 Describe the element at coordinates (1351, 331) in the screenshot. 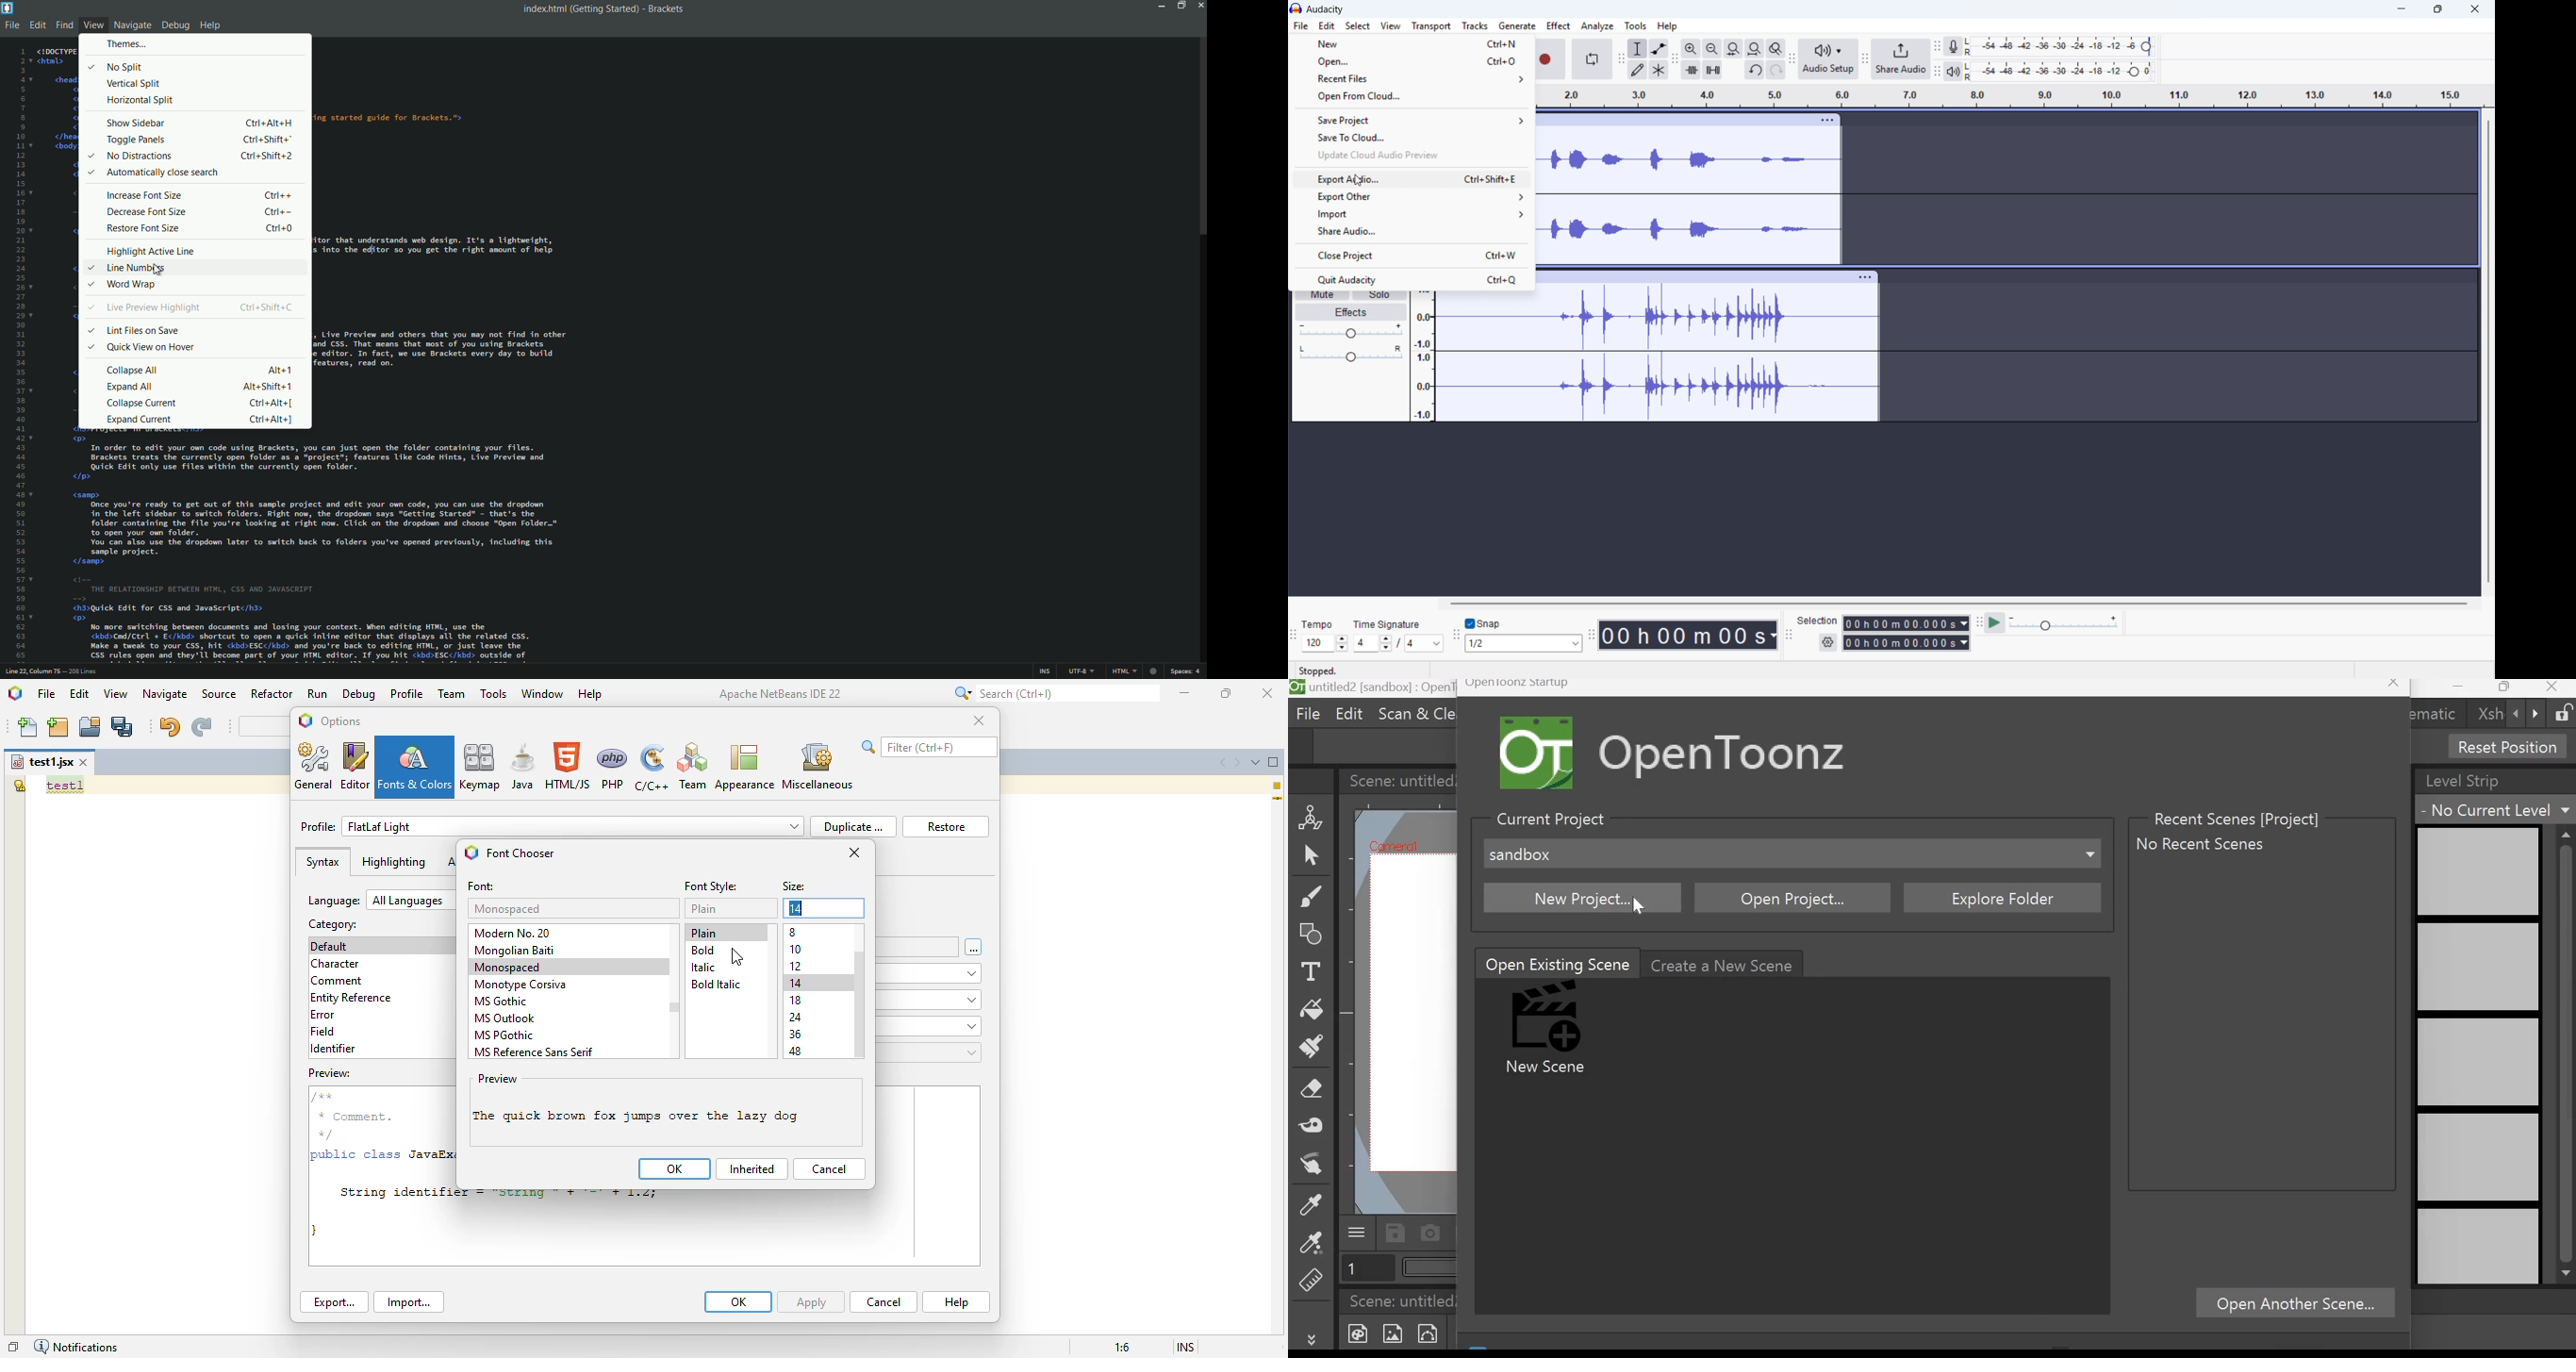

I see `gain ` at that location.